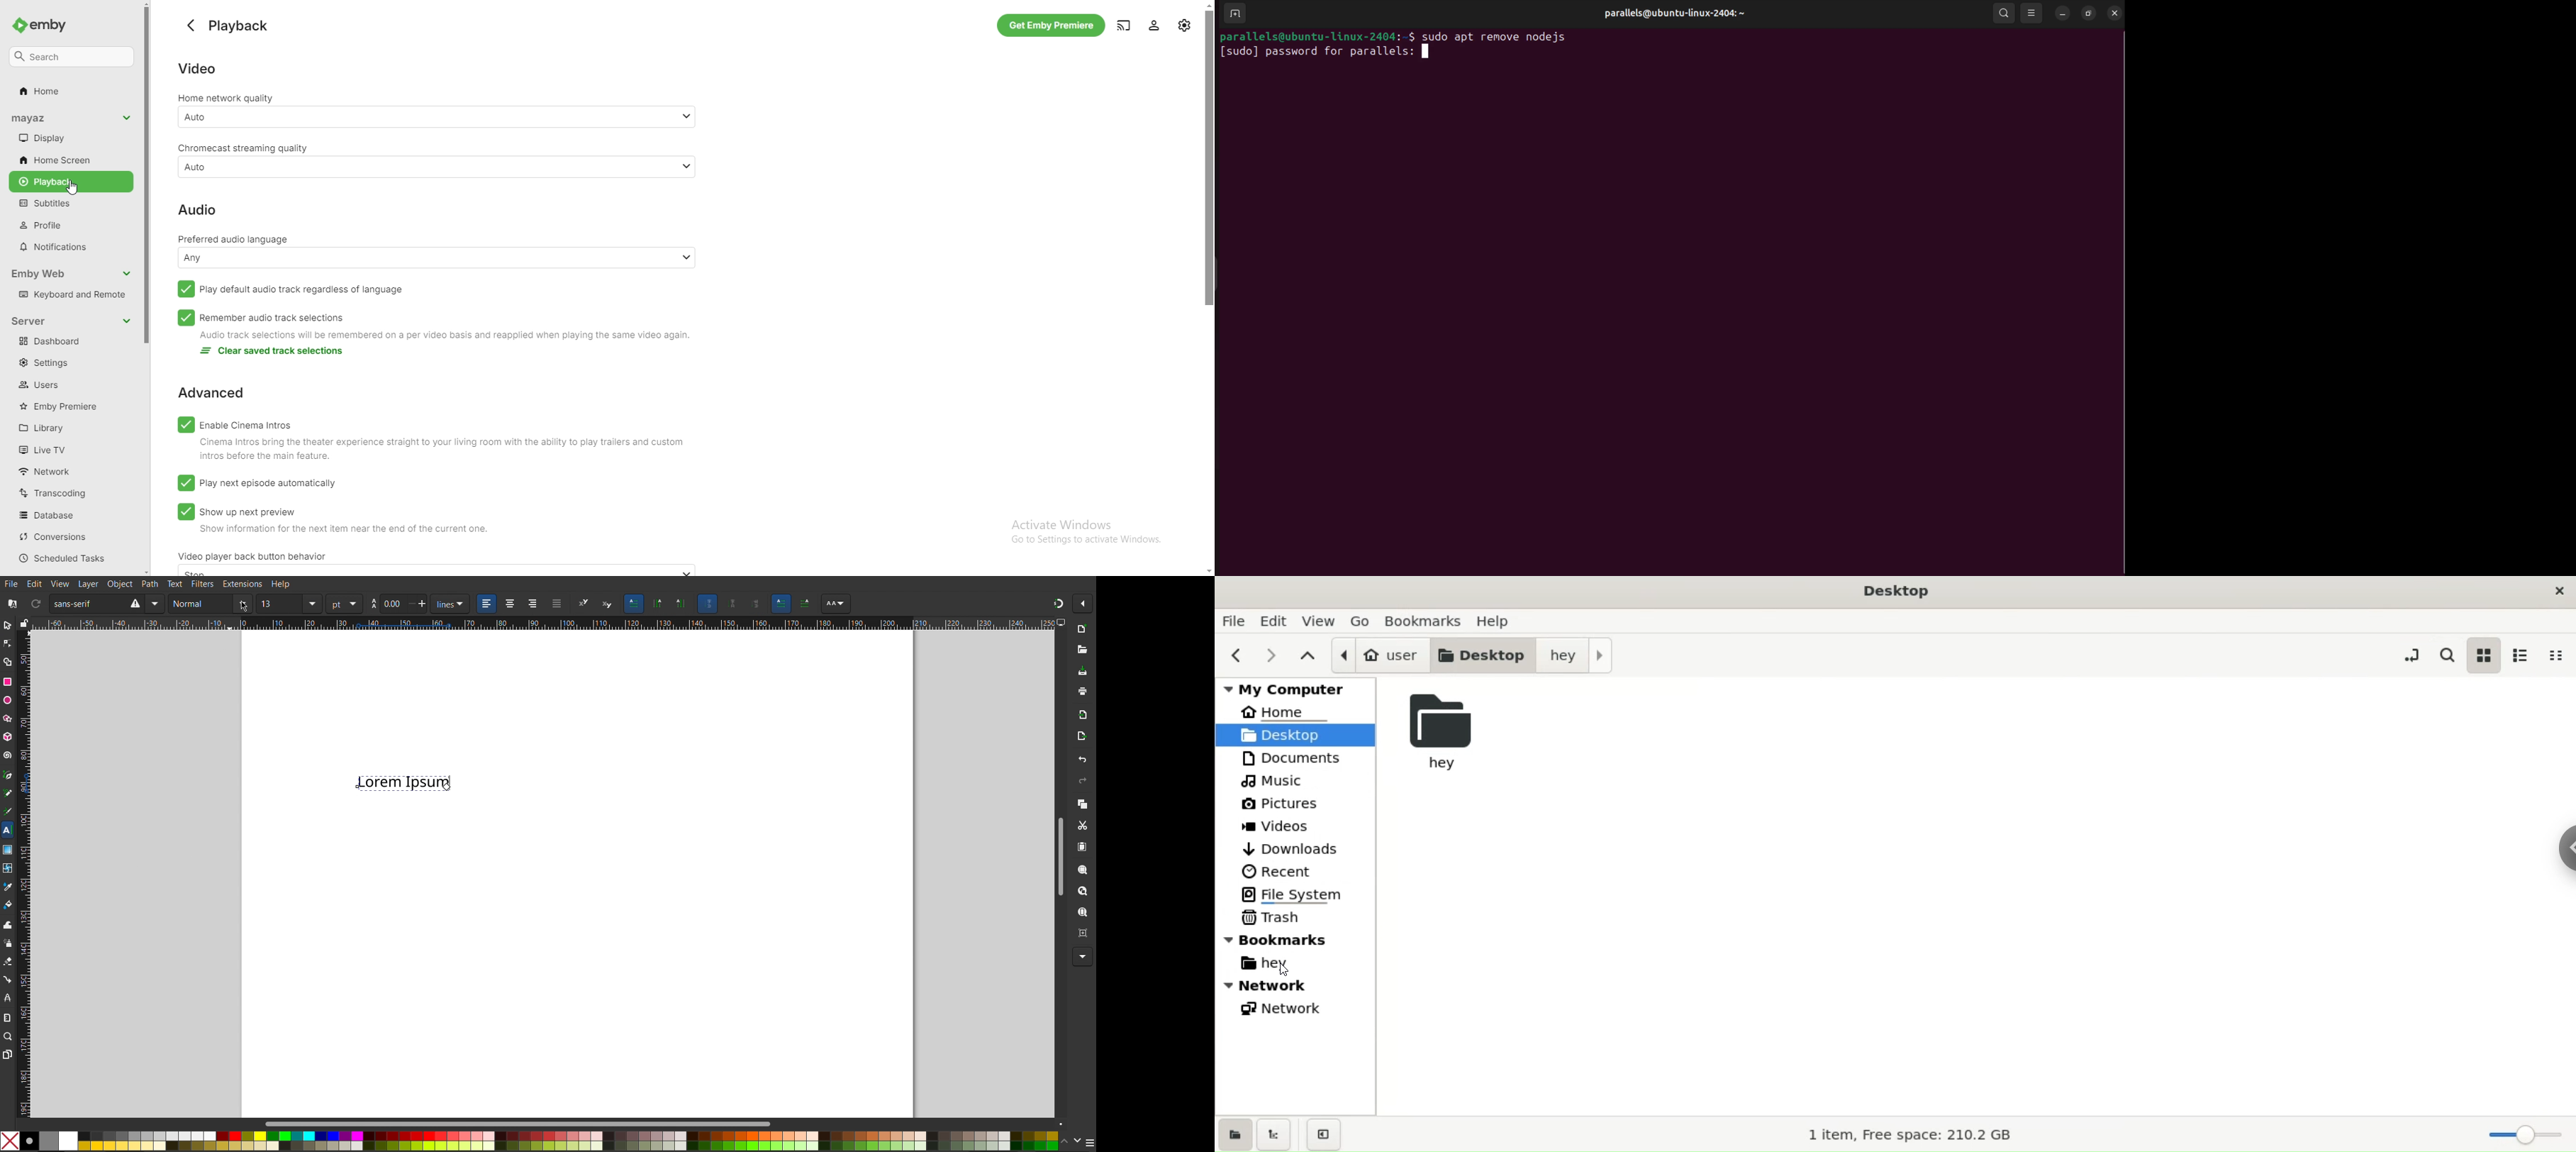 Image resolution: width=2576 pixels, height=1176 pixels. Describe the element at coordinates (509, 604) in the screenshot. I see `Center Align` at that location.